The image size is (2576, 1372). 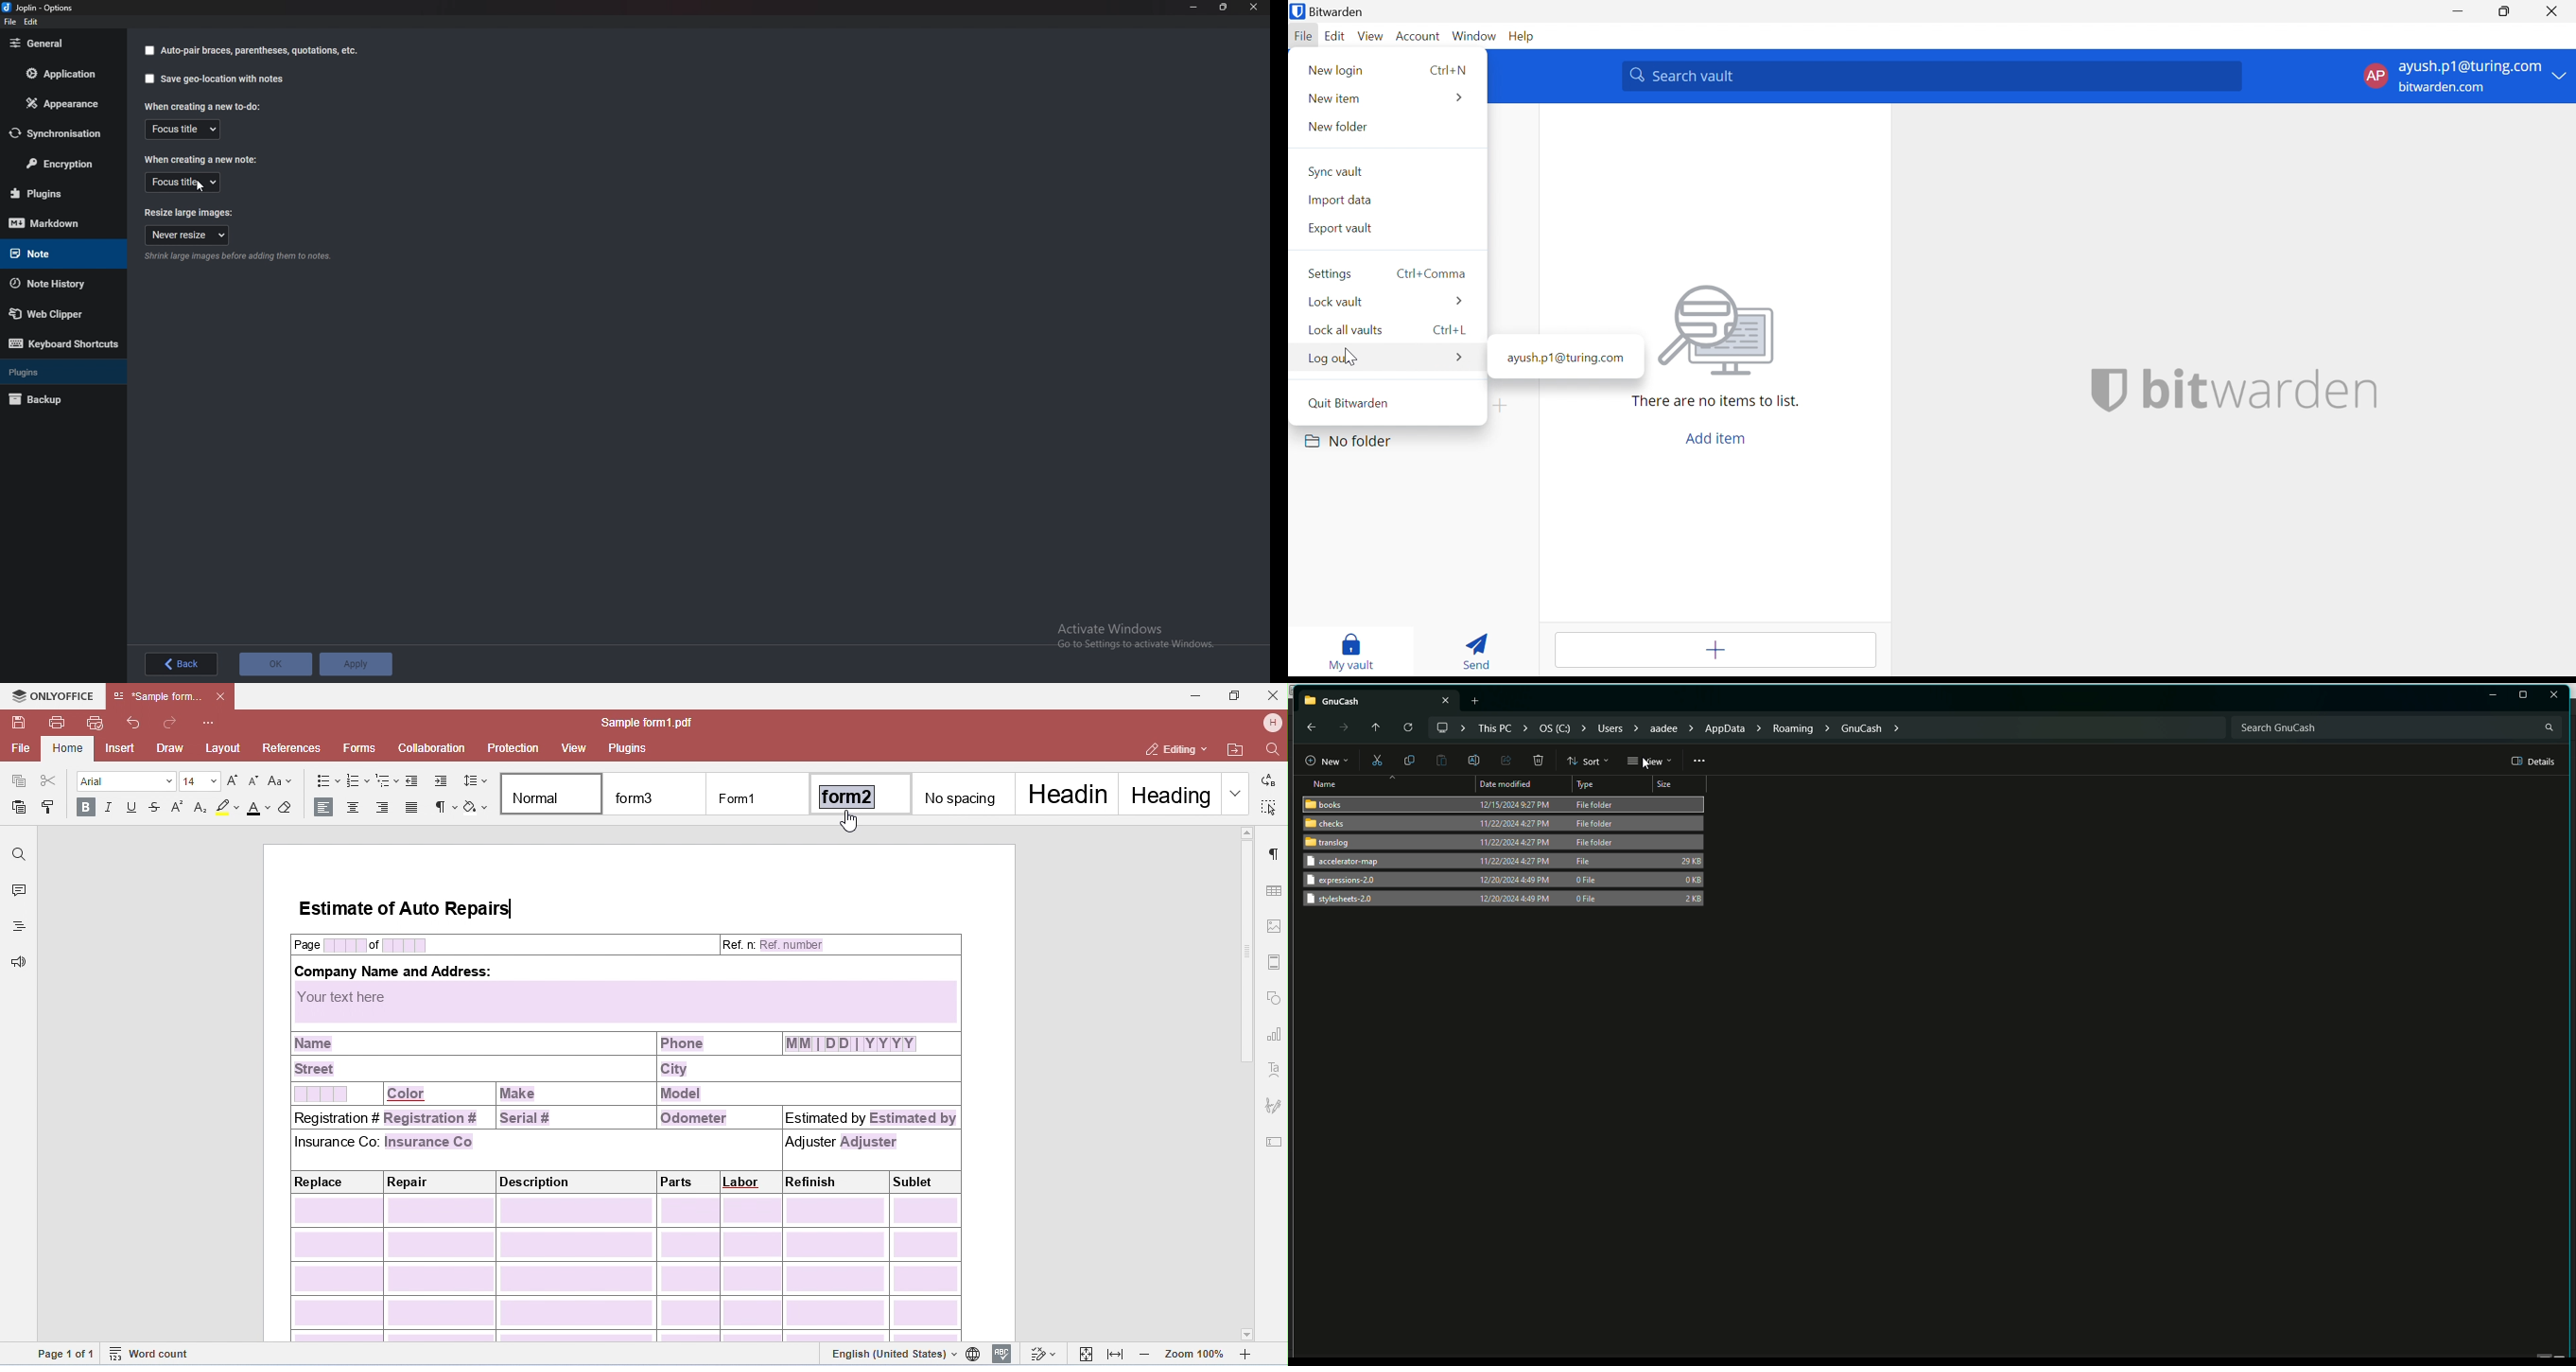 I want to click on Encryption, so click(x=62, y=165).